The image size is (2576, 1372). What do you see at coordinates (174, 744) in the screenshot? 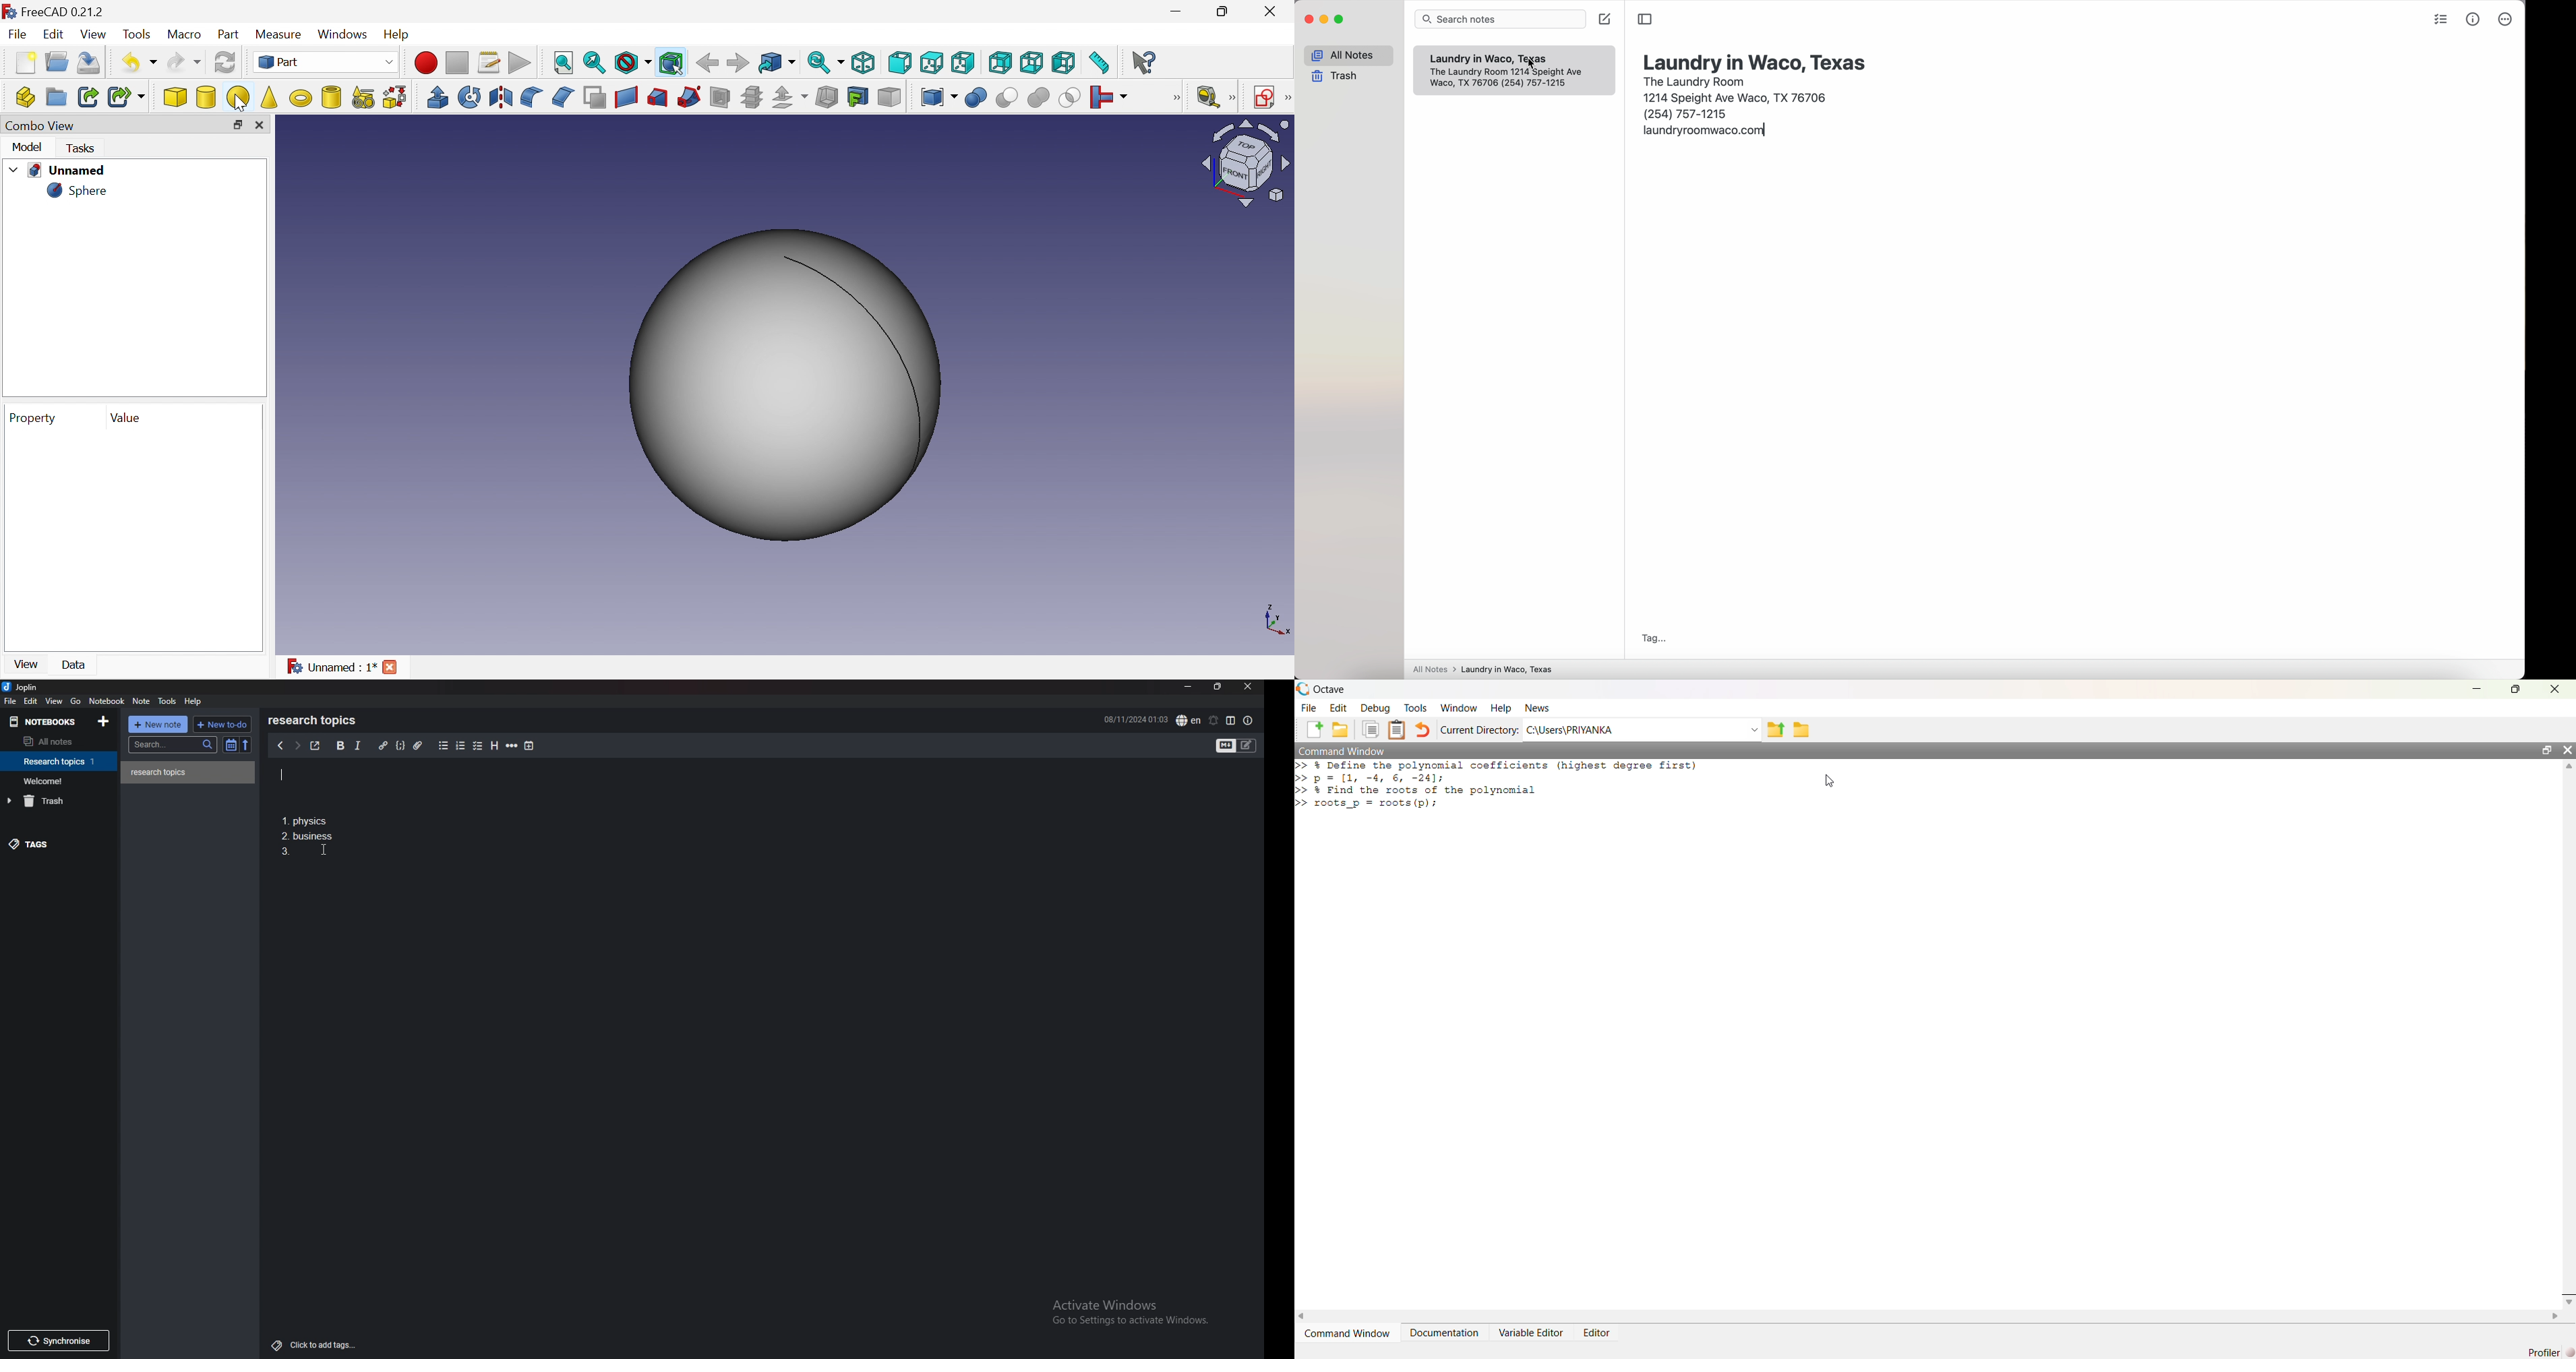
I see `search bar` at bounding box center [174, 744].